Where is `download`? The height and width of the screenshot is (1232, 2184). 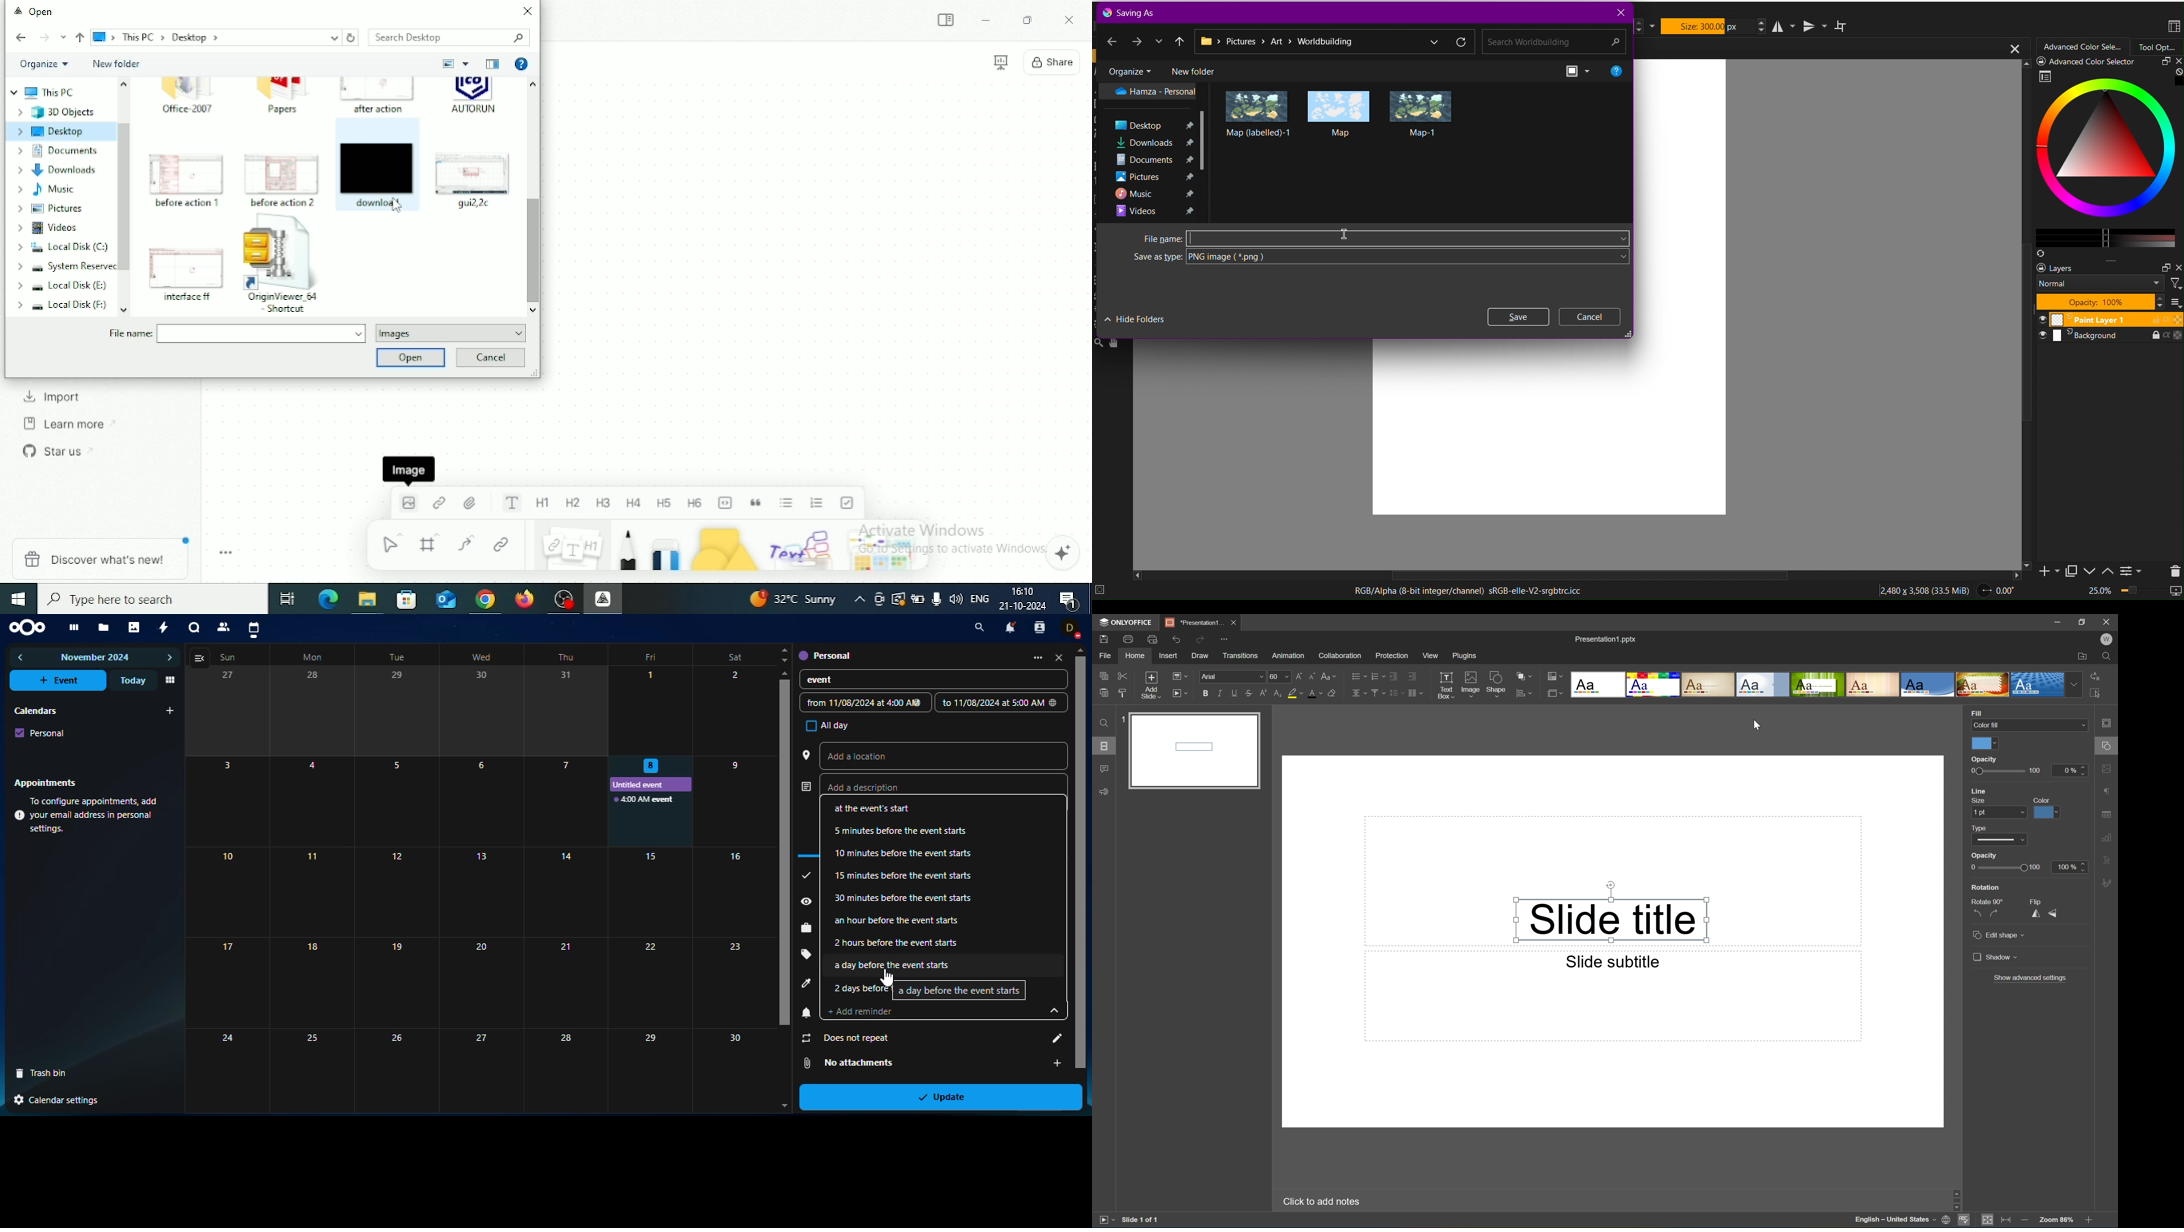
download is located at coordinates (378, 164).